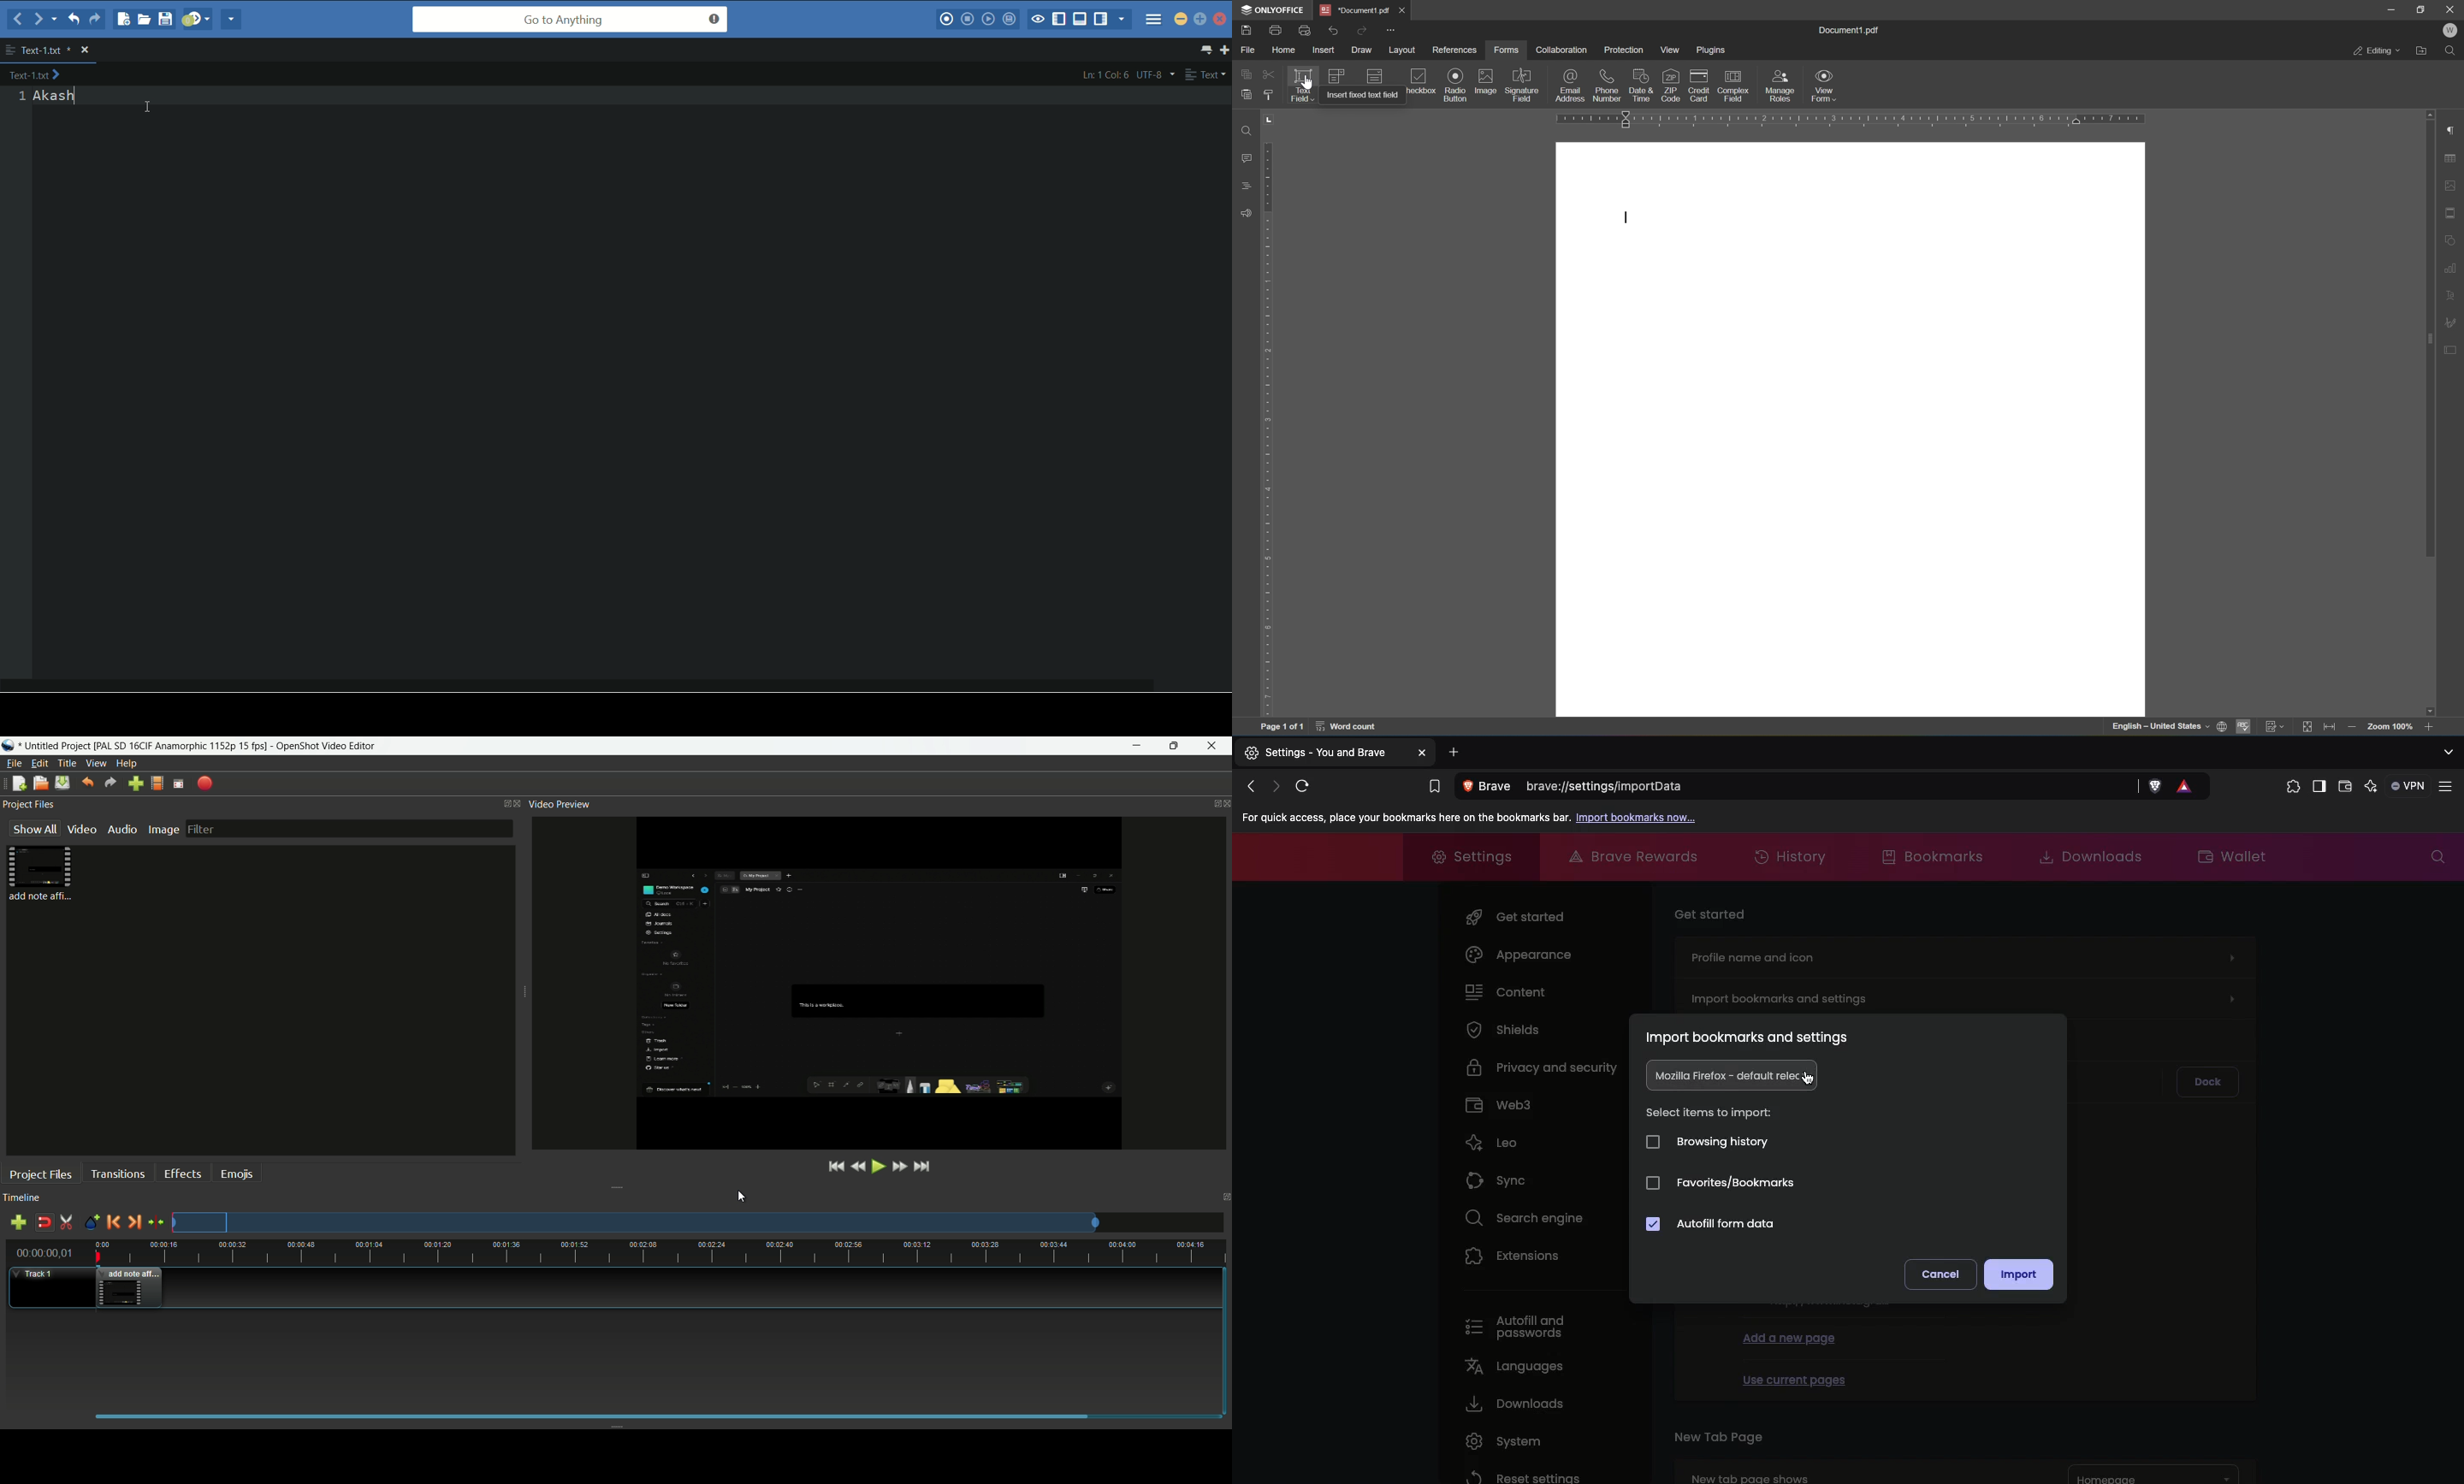 This screenshot has height=1484, width=2464. I want to click on Downloads, so click(2084, 855).